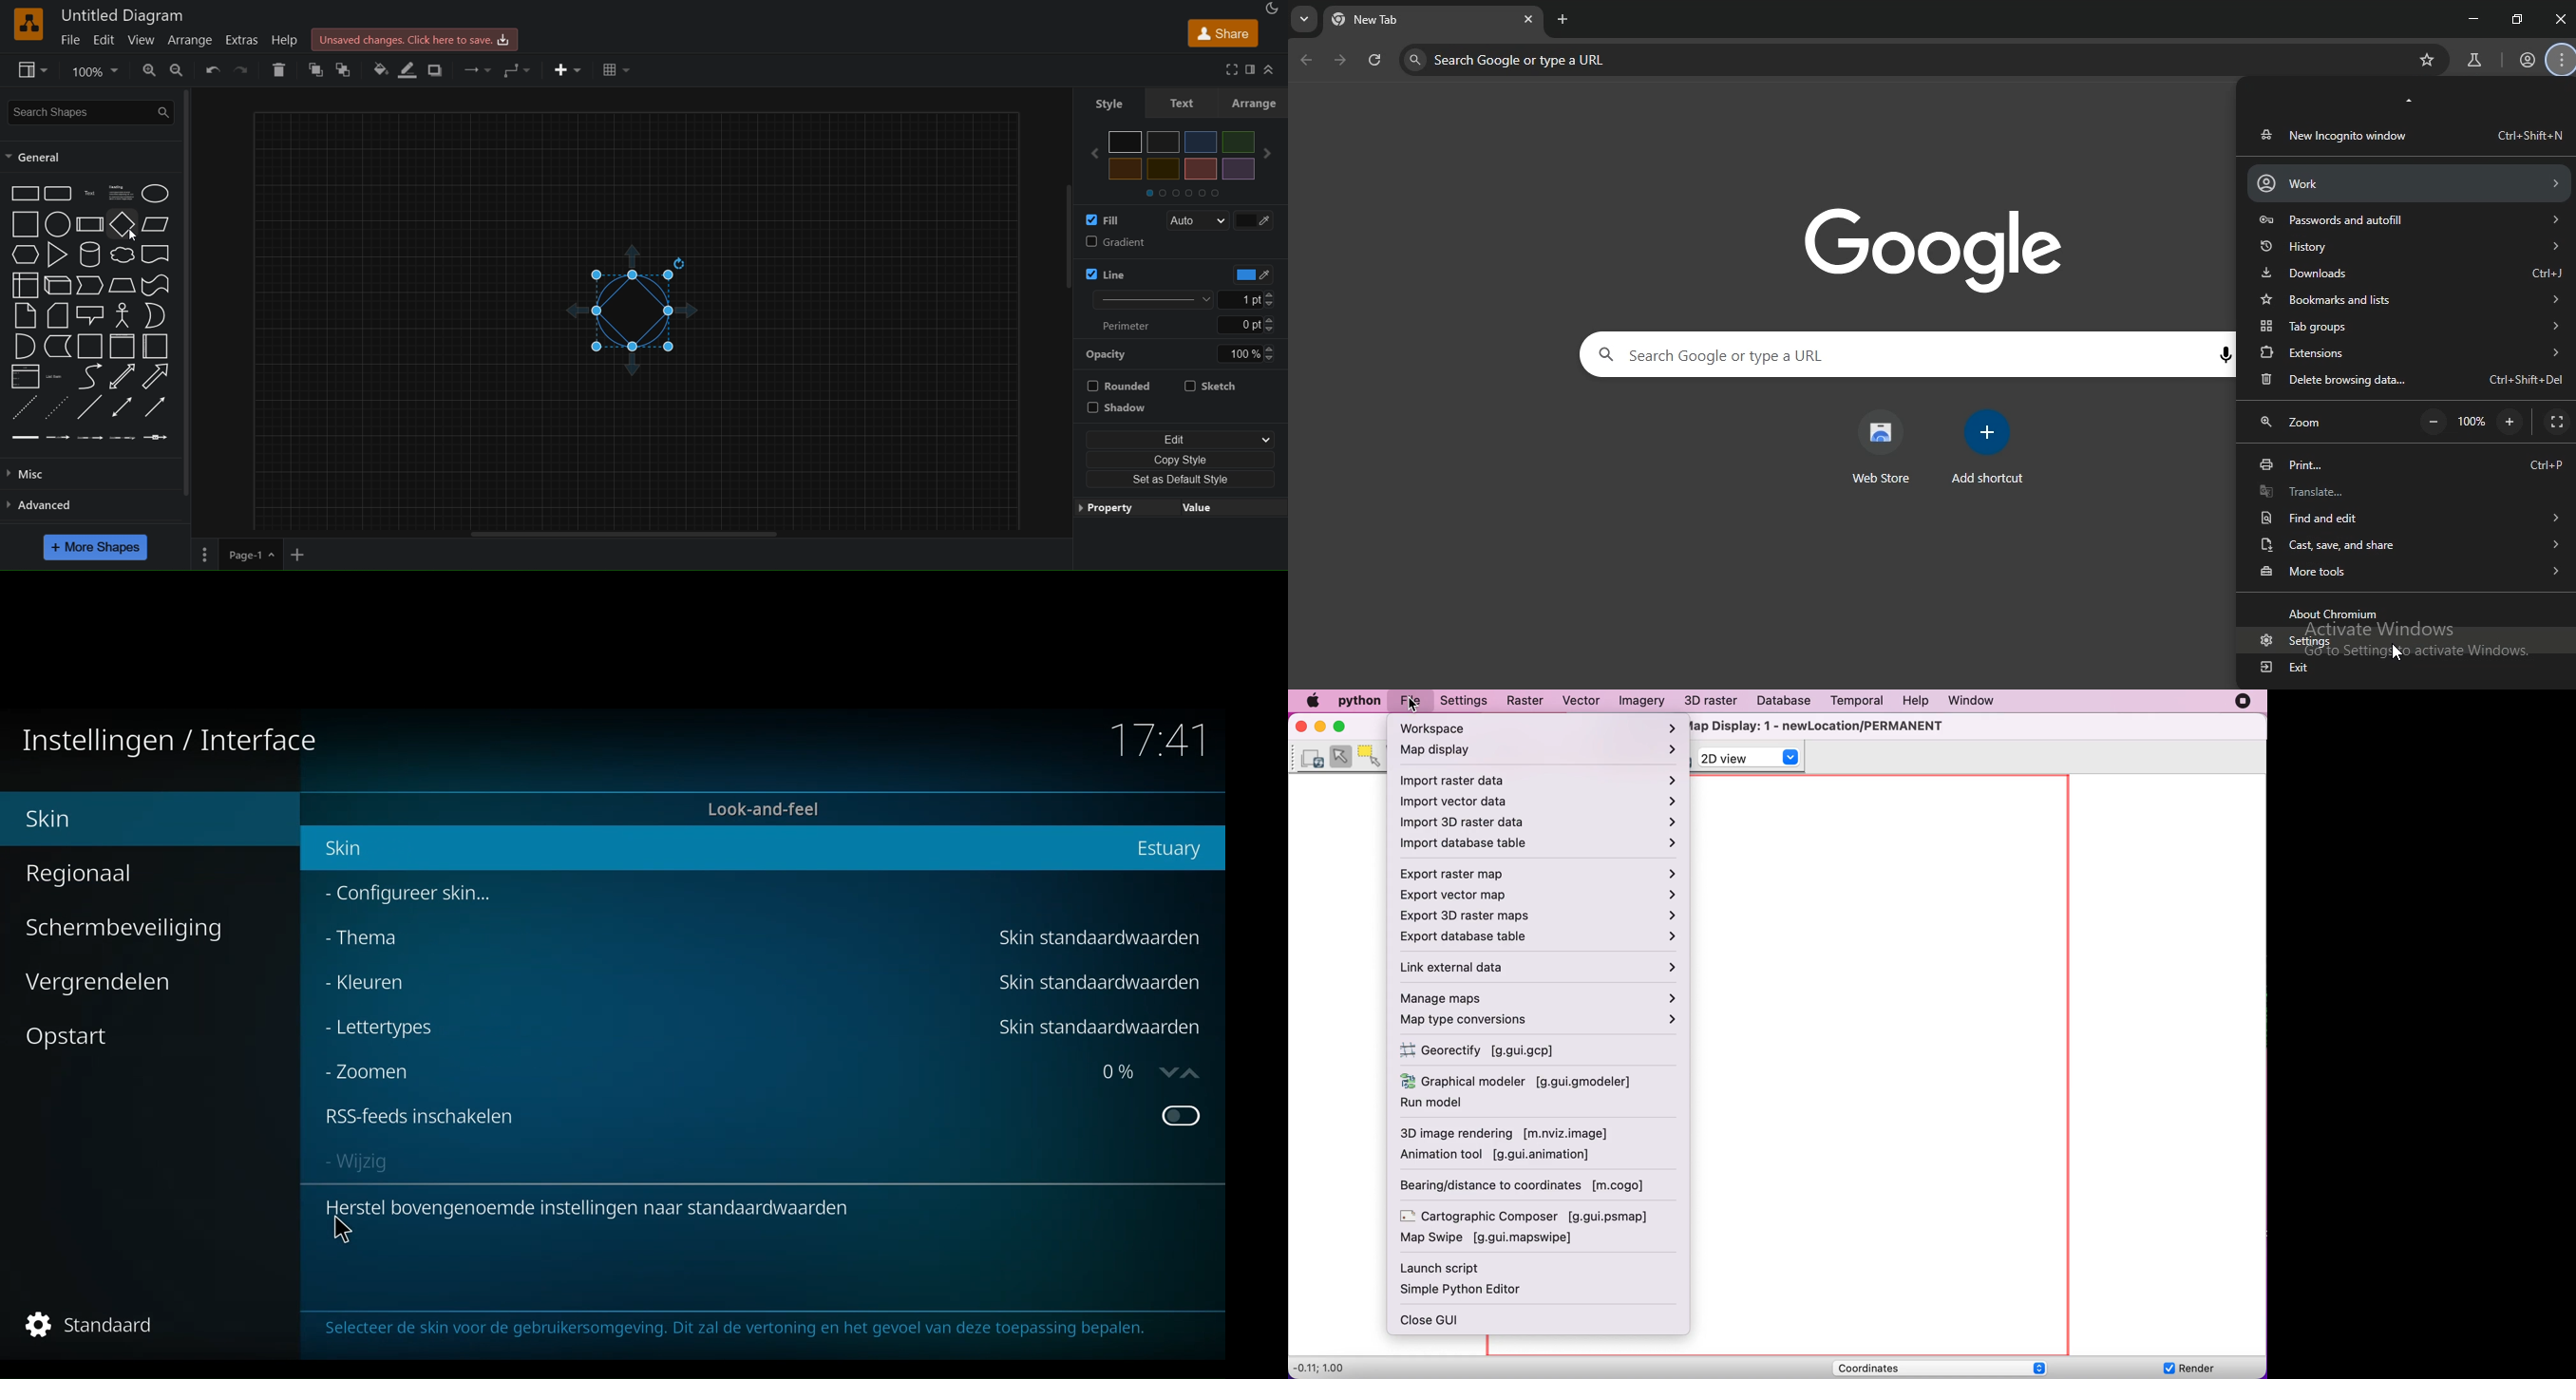  What do you see at coordinates (72, 39) in the screenshot?
I see `file` at bounding box center [72, 39].